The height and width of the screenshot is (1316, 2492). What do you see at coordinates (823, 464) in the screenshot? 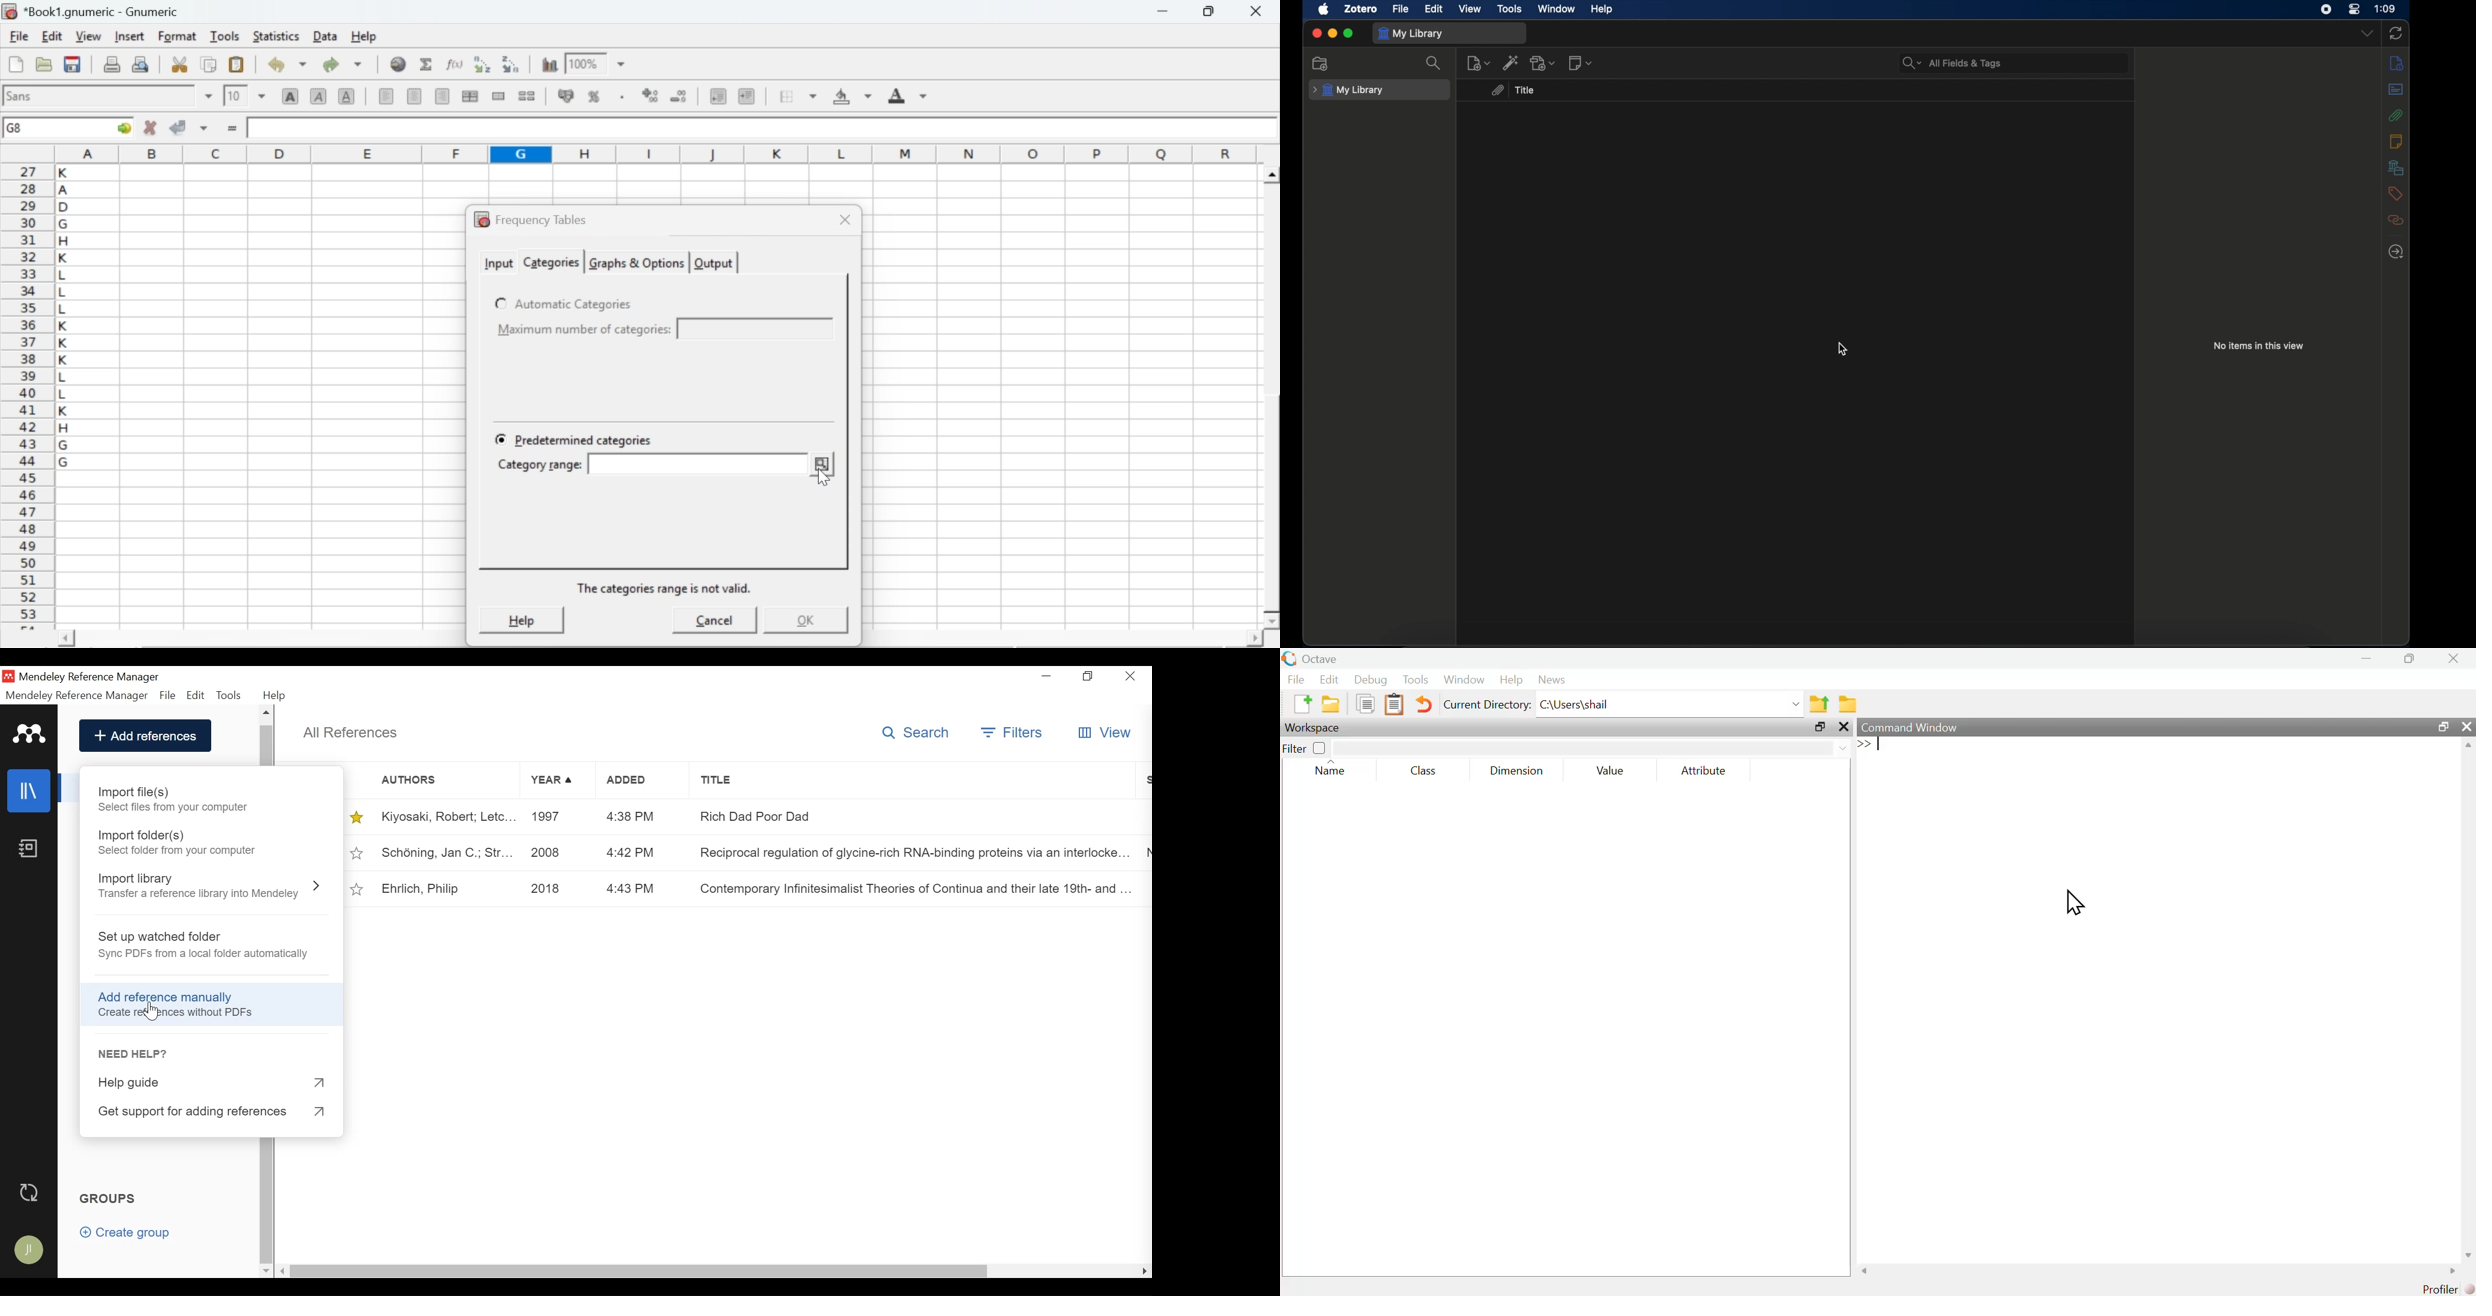
I see `more` at bounding box center [823, 464].